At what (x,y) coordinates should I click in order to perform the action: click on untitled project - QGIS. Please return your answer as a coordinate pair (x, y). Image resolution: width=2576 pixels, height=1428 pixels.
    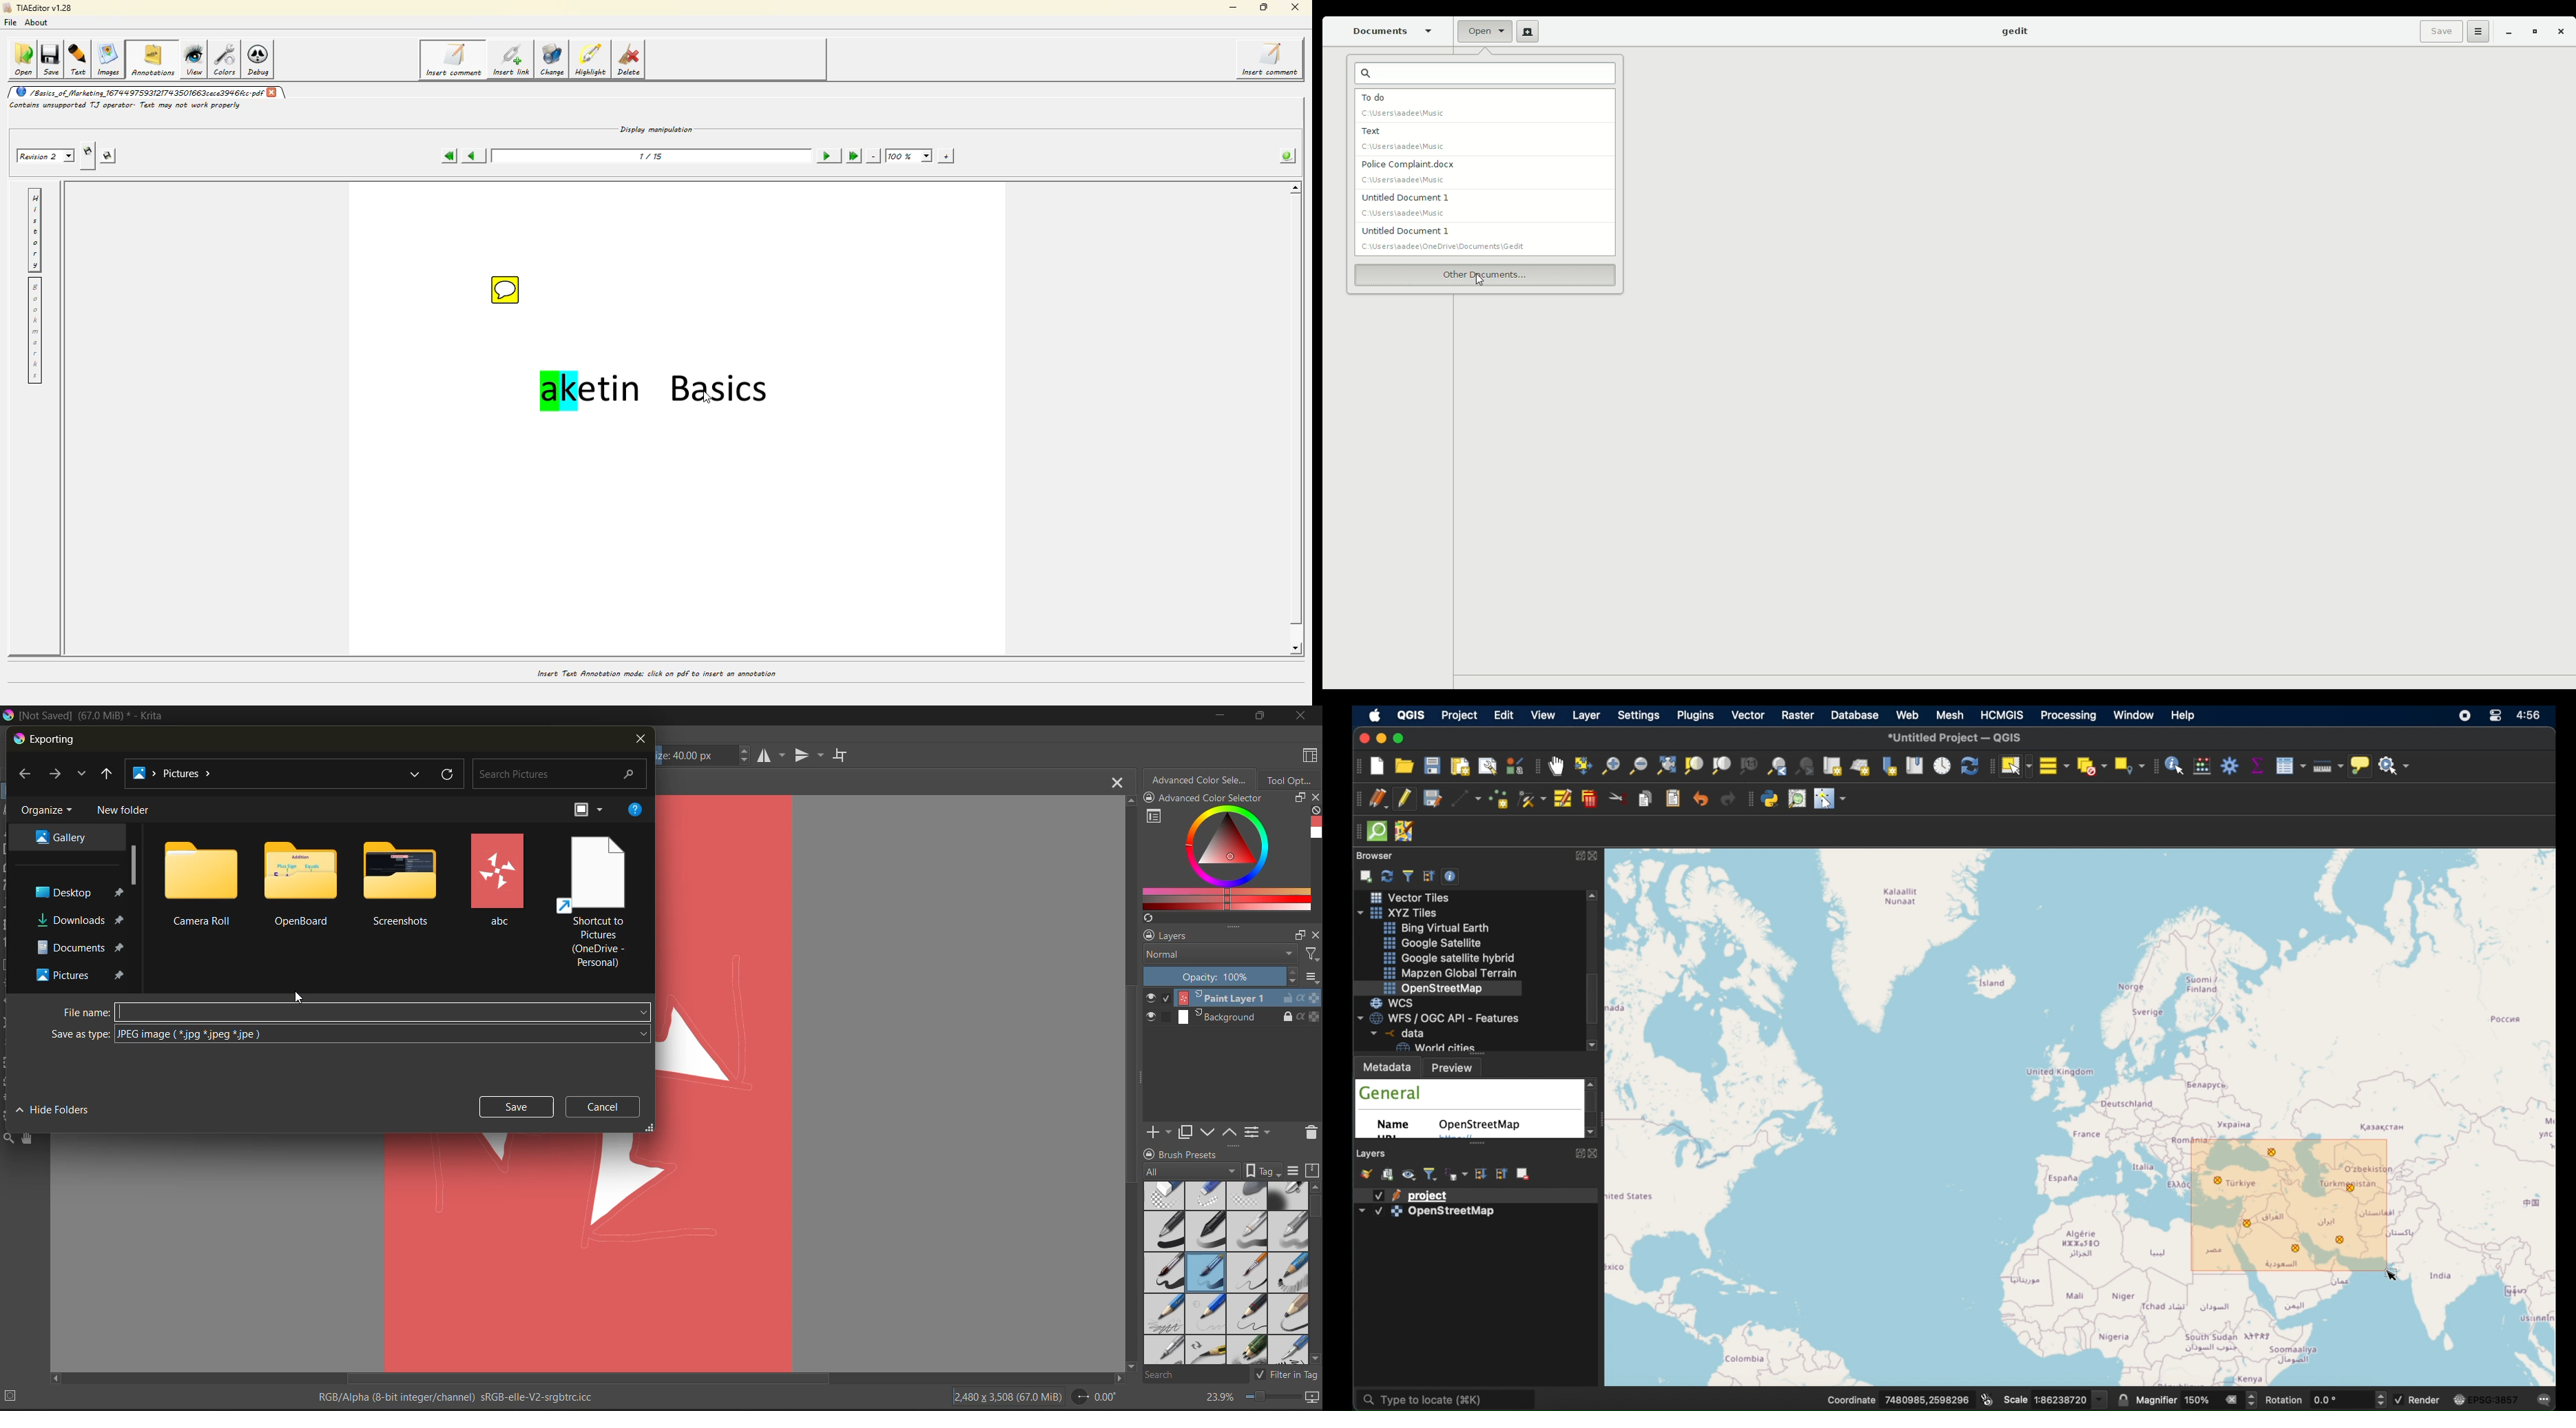
    Looking at the image, I should click on (1955, 736).